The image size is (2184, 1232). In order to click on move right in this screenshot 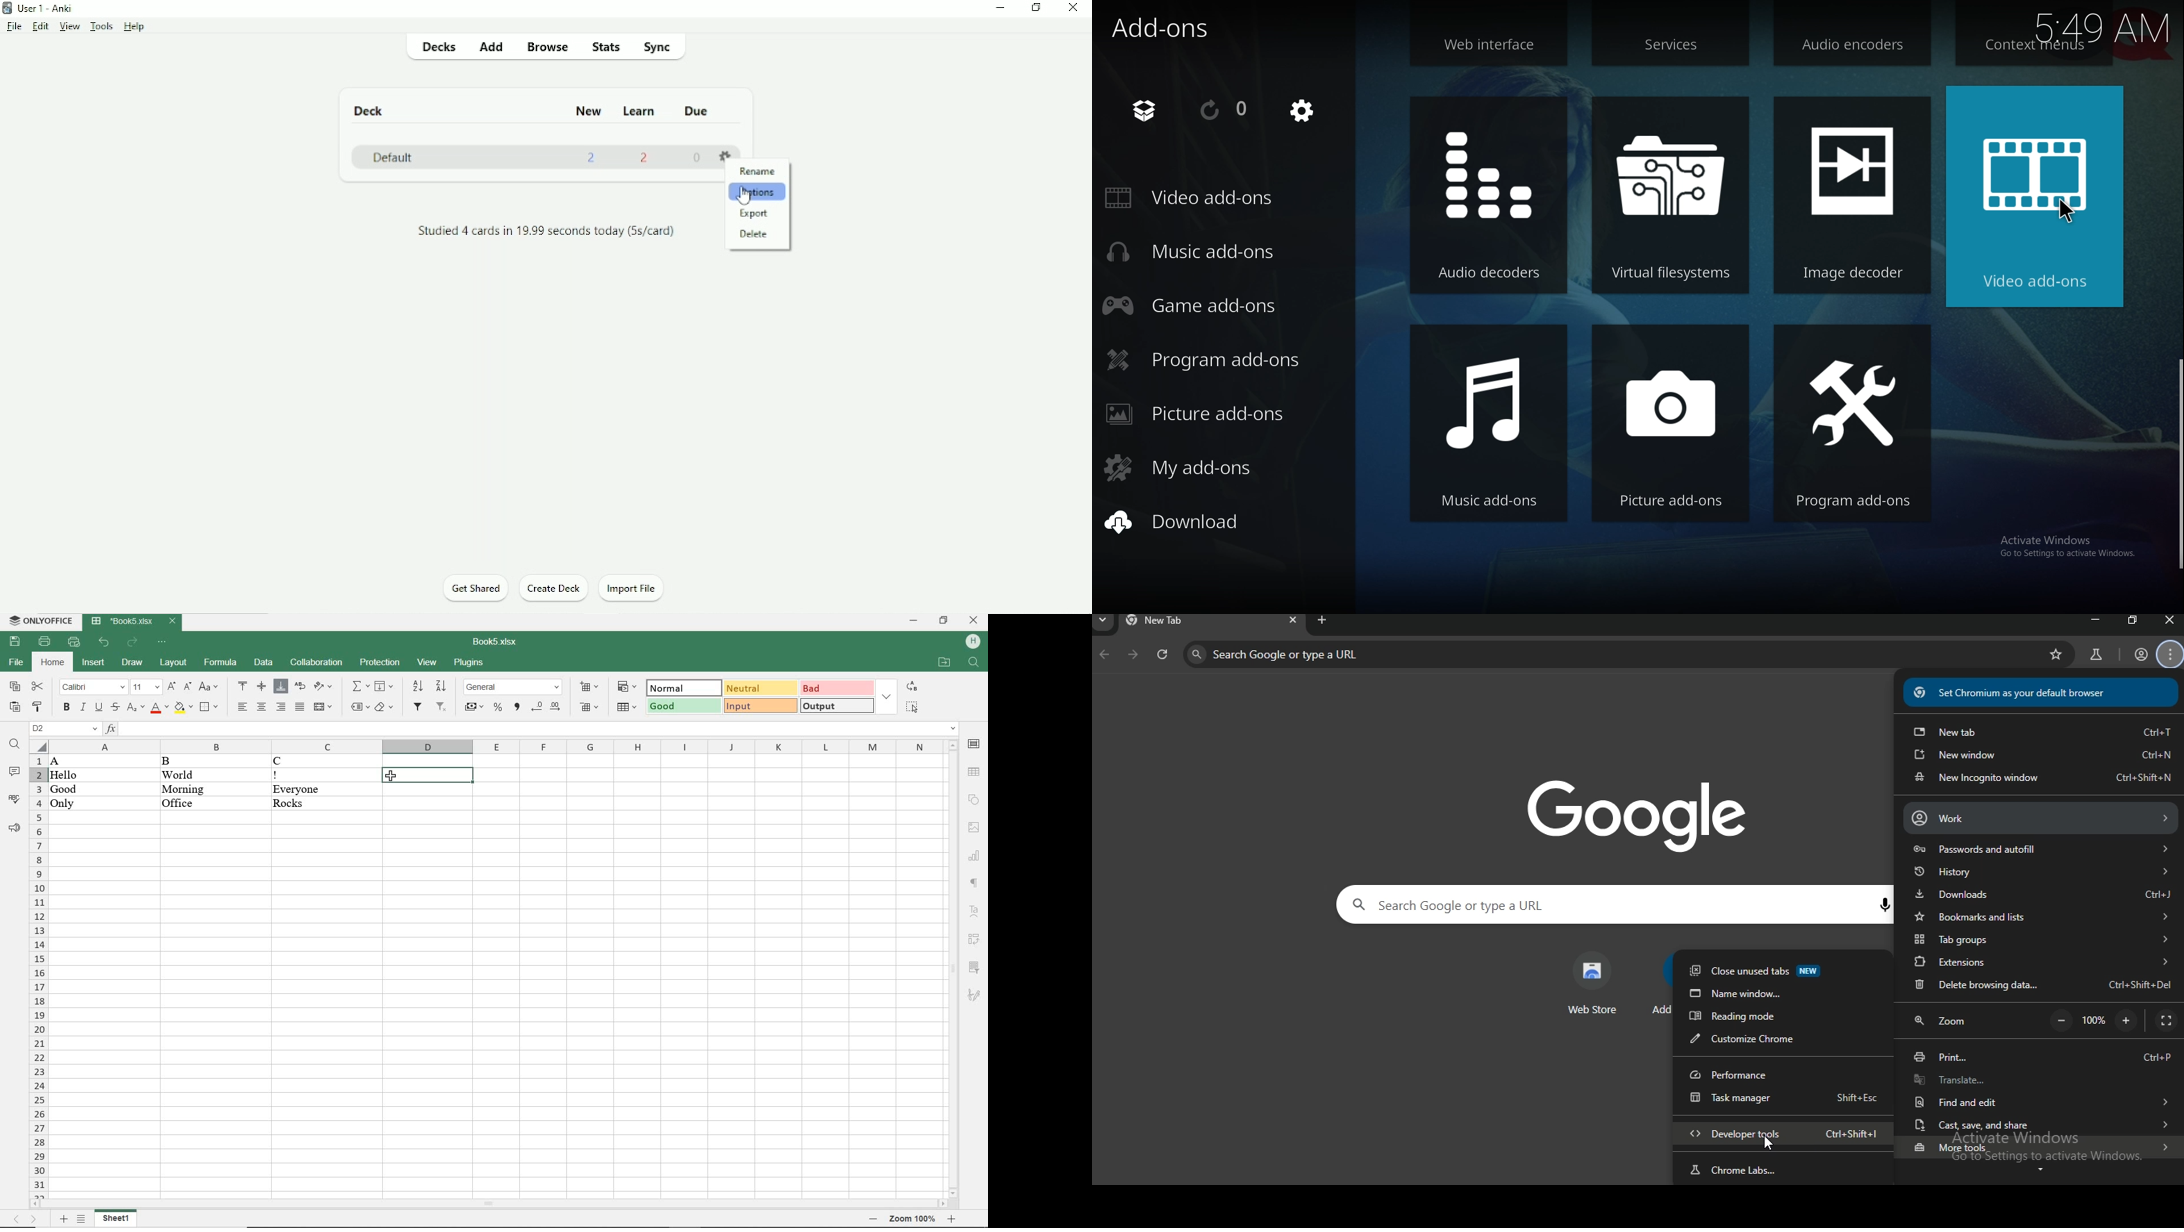, I will do `click(943, 1203)`.